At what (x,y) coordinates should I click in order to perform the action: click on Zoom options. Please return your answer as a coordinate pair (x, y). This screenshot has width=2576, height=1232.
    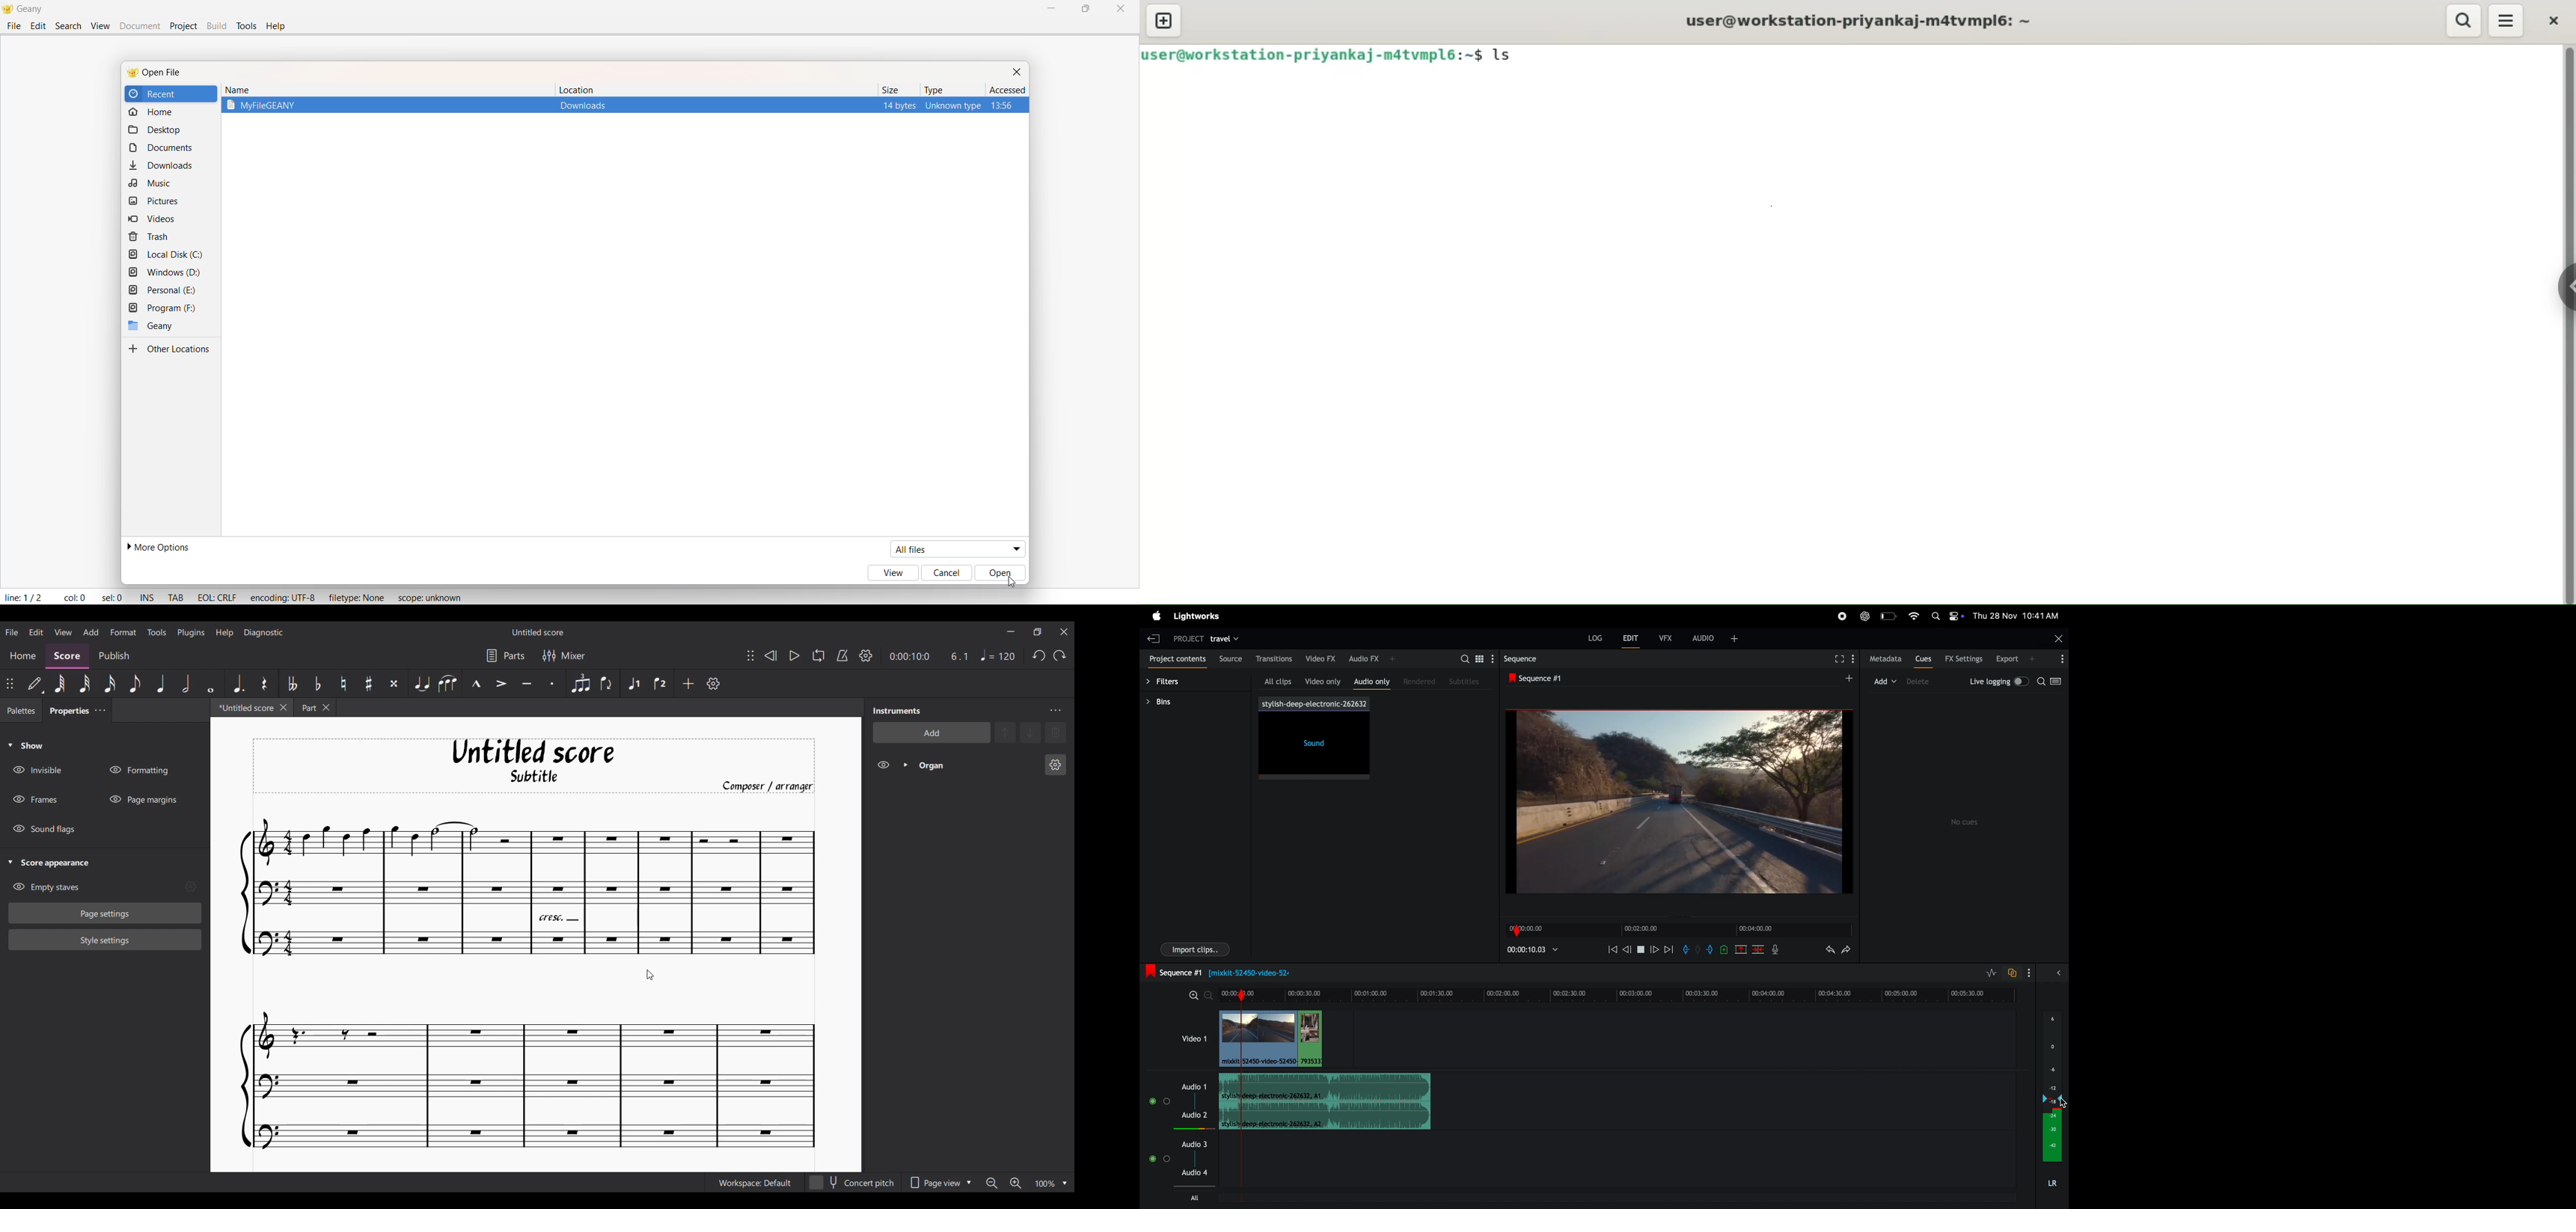
    Looking at the image, I should click on (1065, 1184).